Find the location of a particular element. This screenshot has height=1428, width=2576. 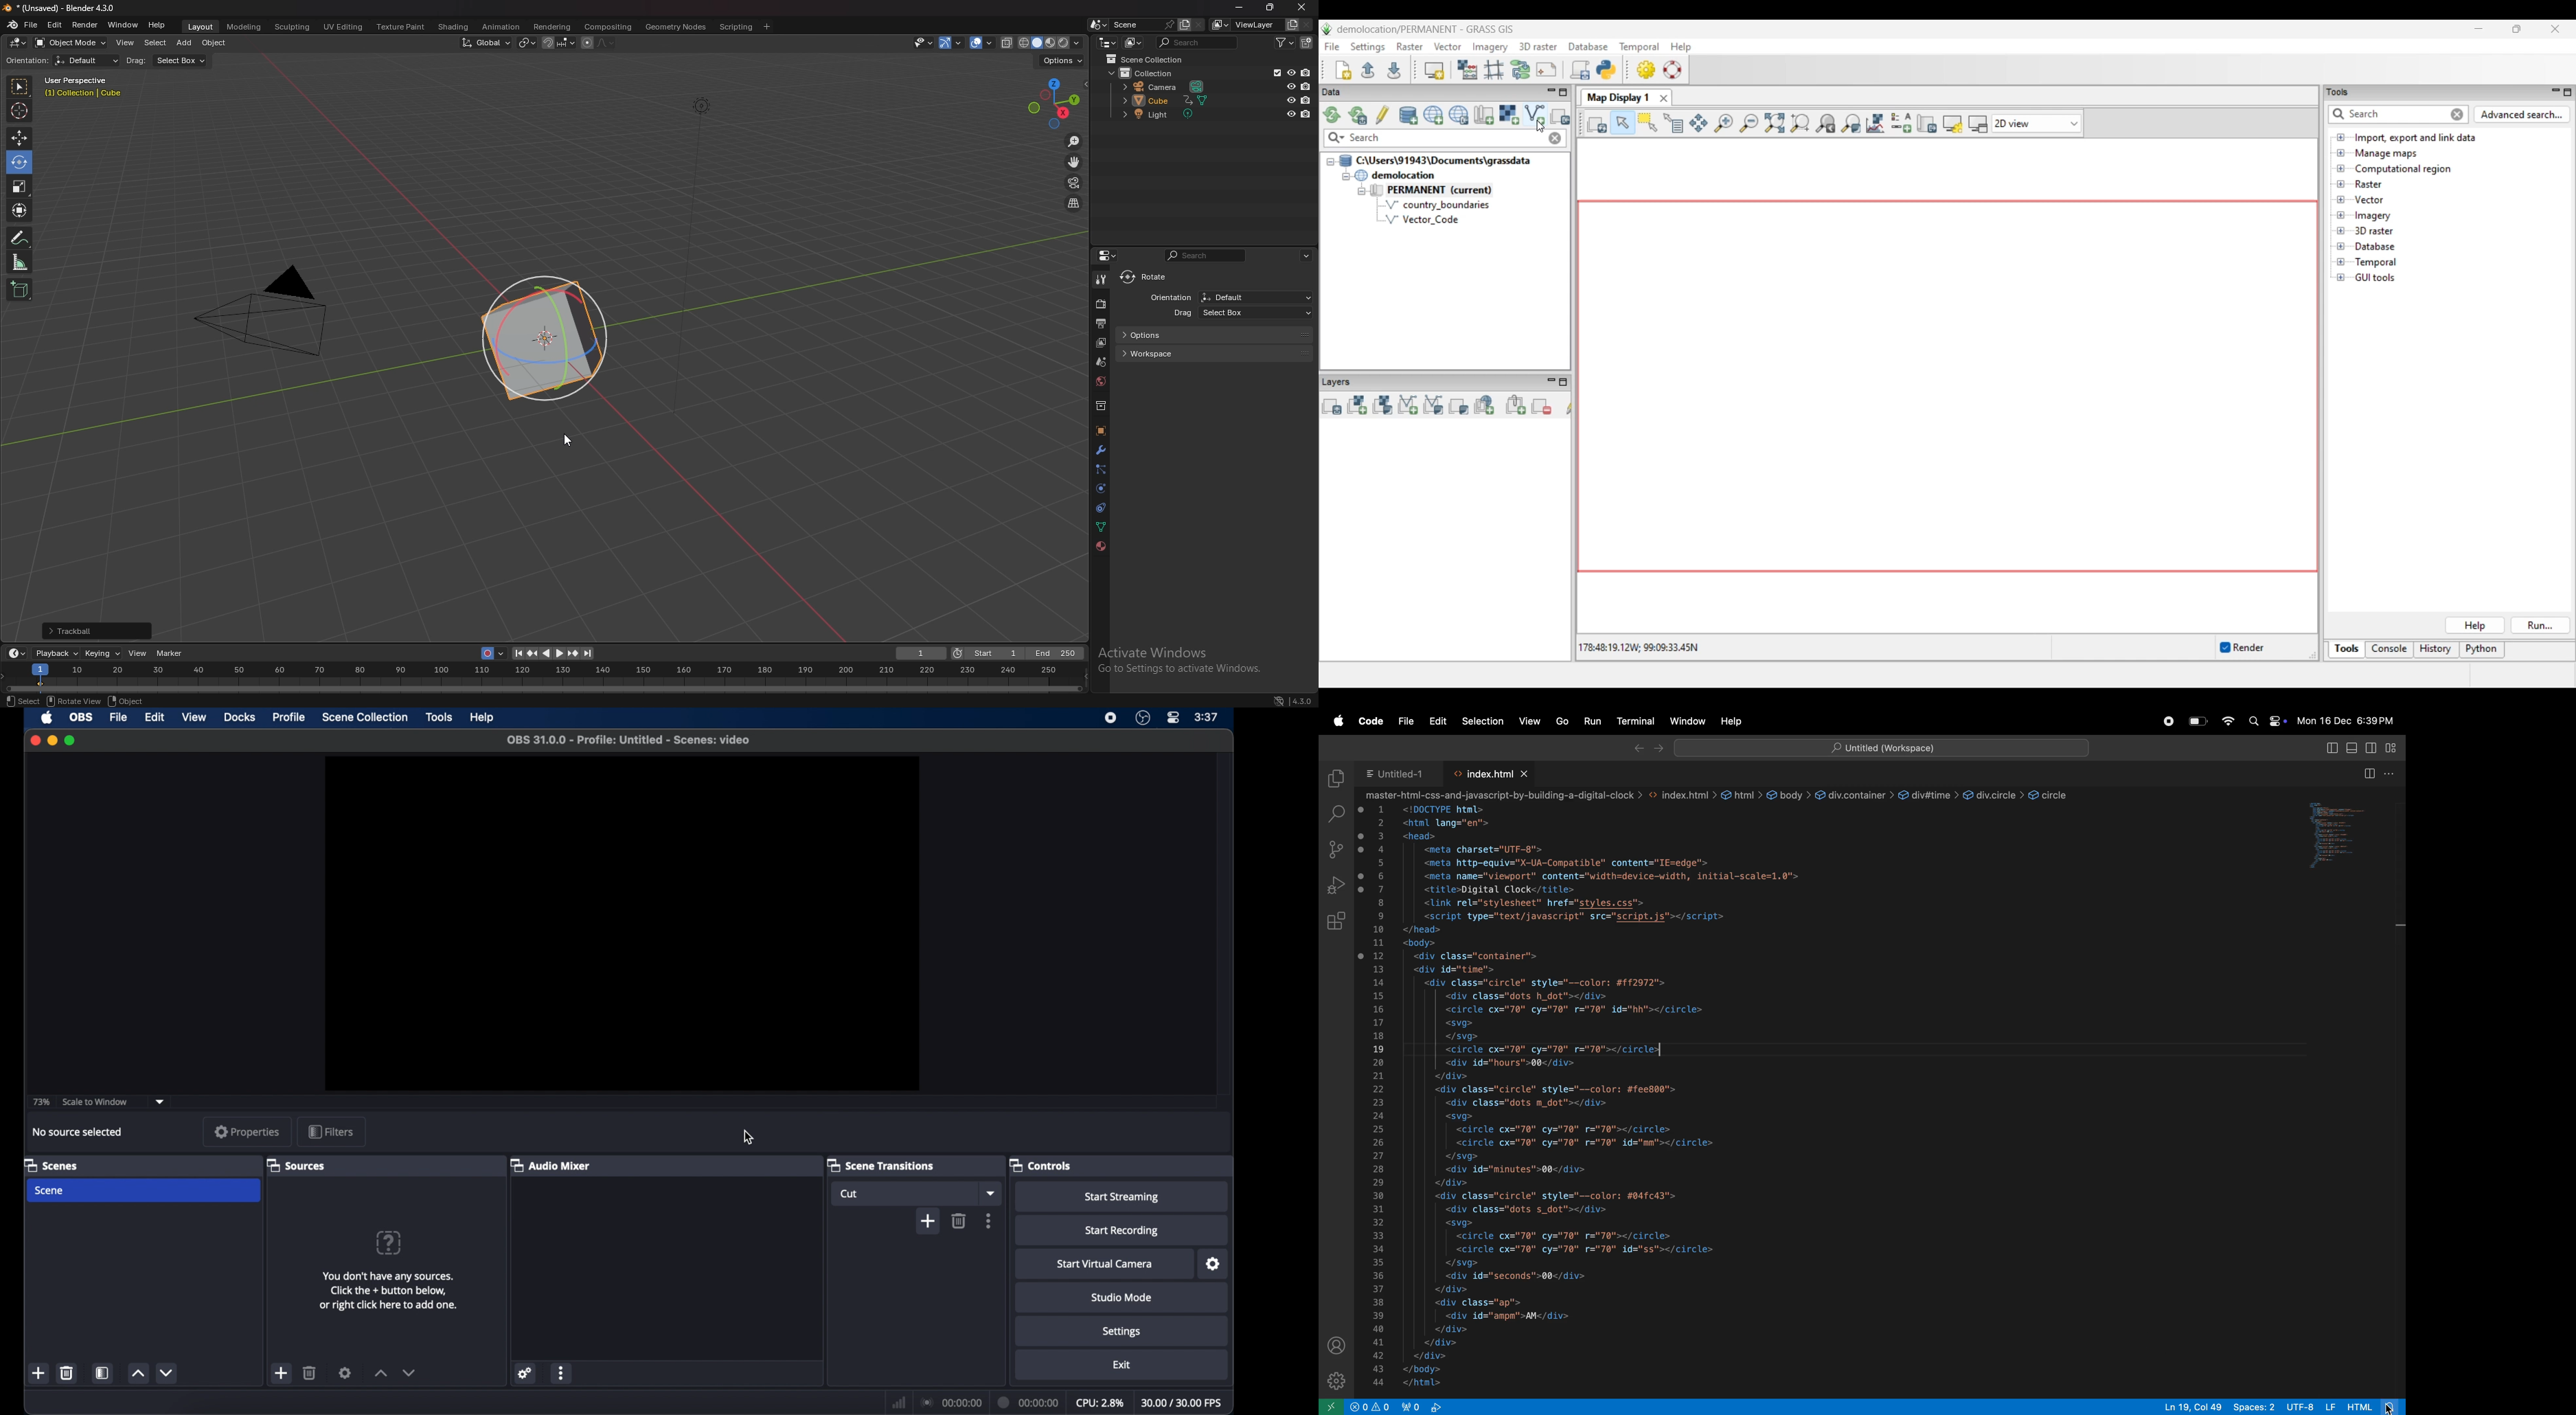

jump to key frame is located at coordinates (573, 654).